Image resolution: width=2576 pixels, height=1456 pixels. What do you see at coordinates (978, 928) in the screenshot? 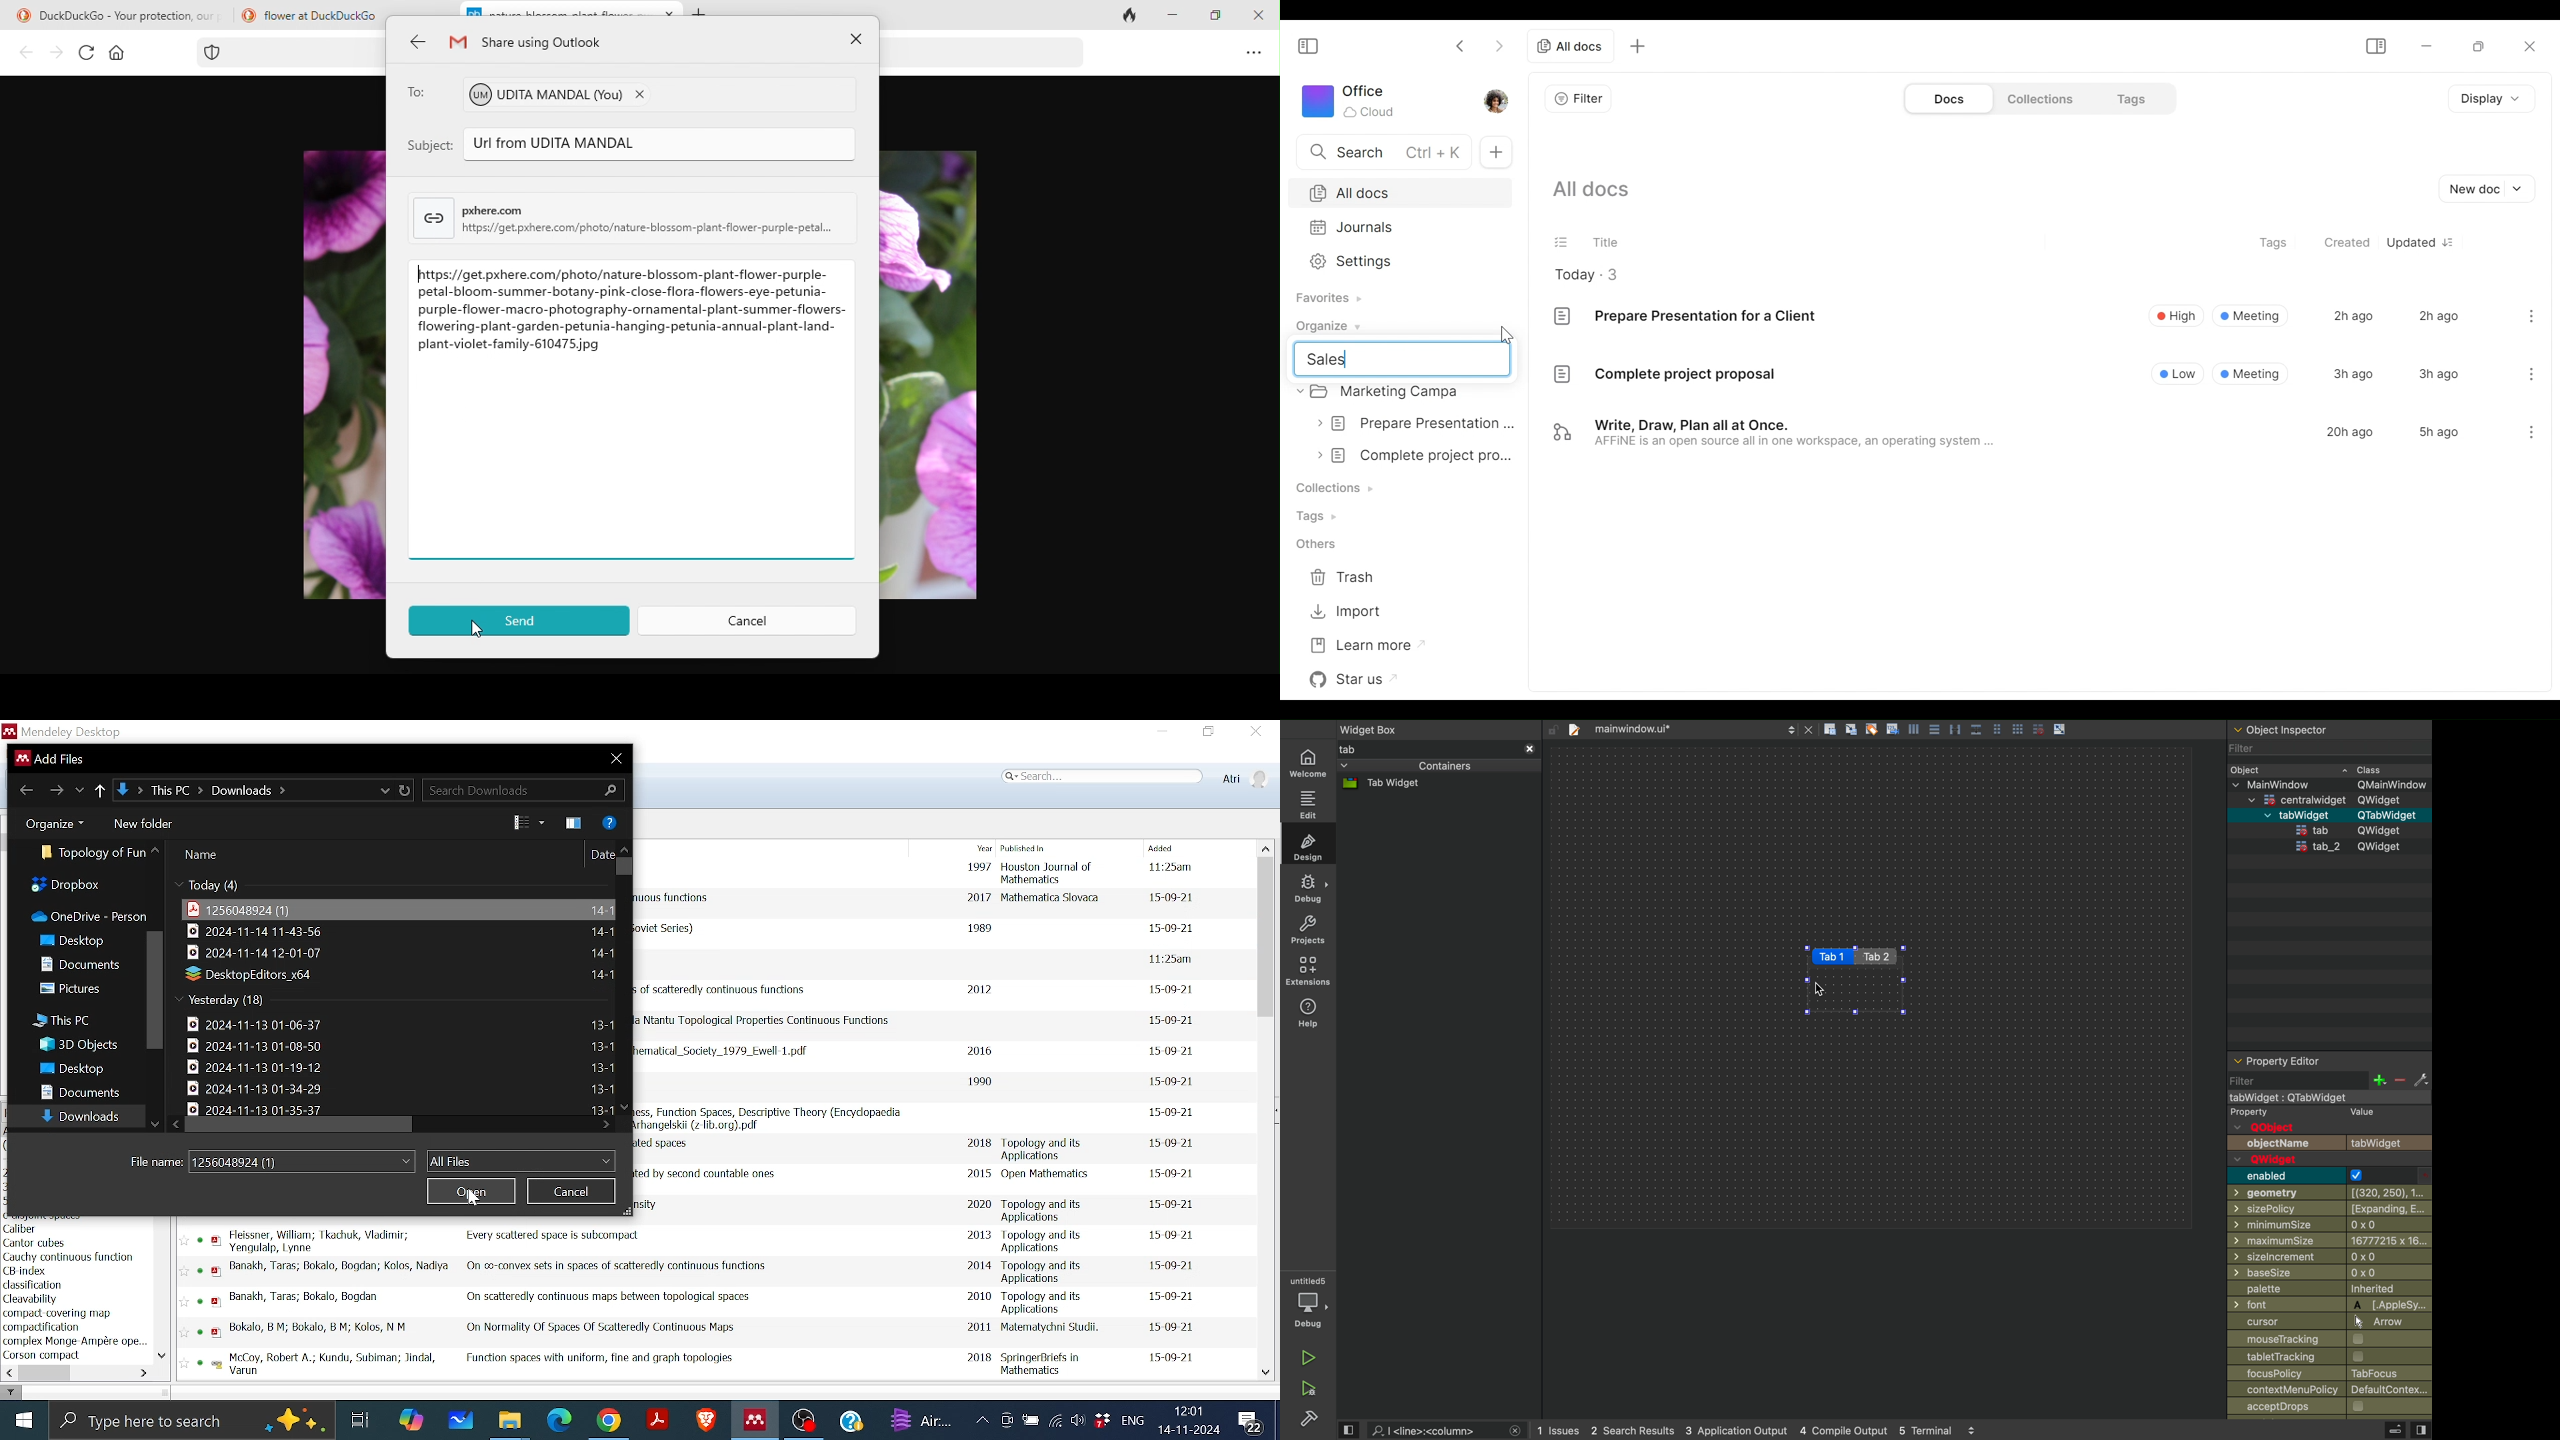
I see `1989` at bounding box center [978, 928].